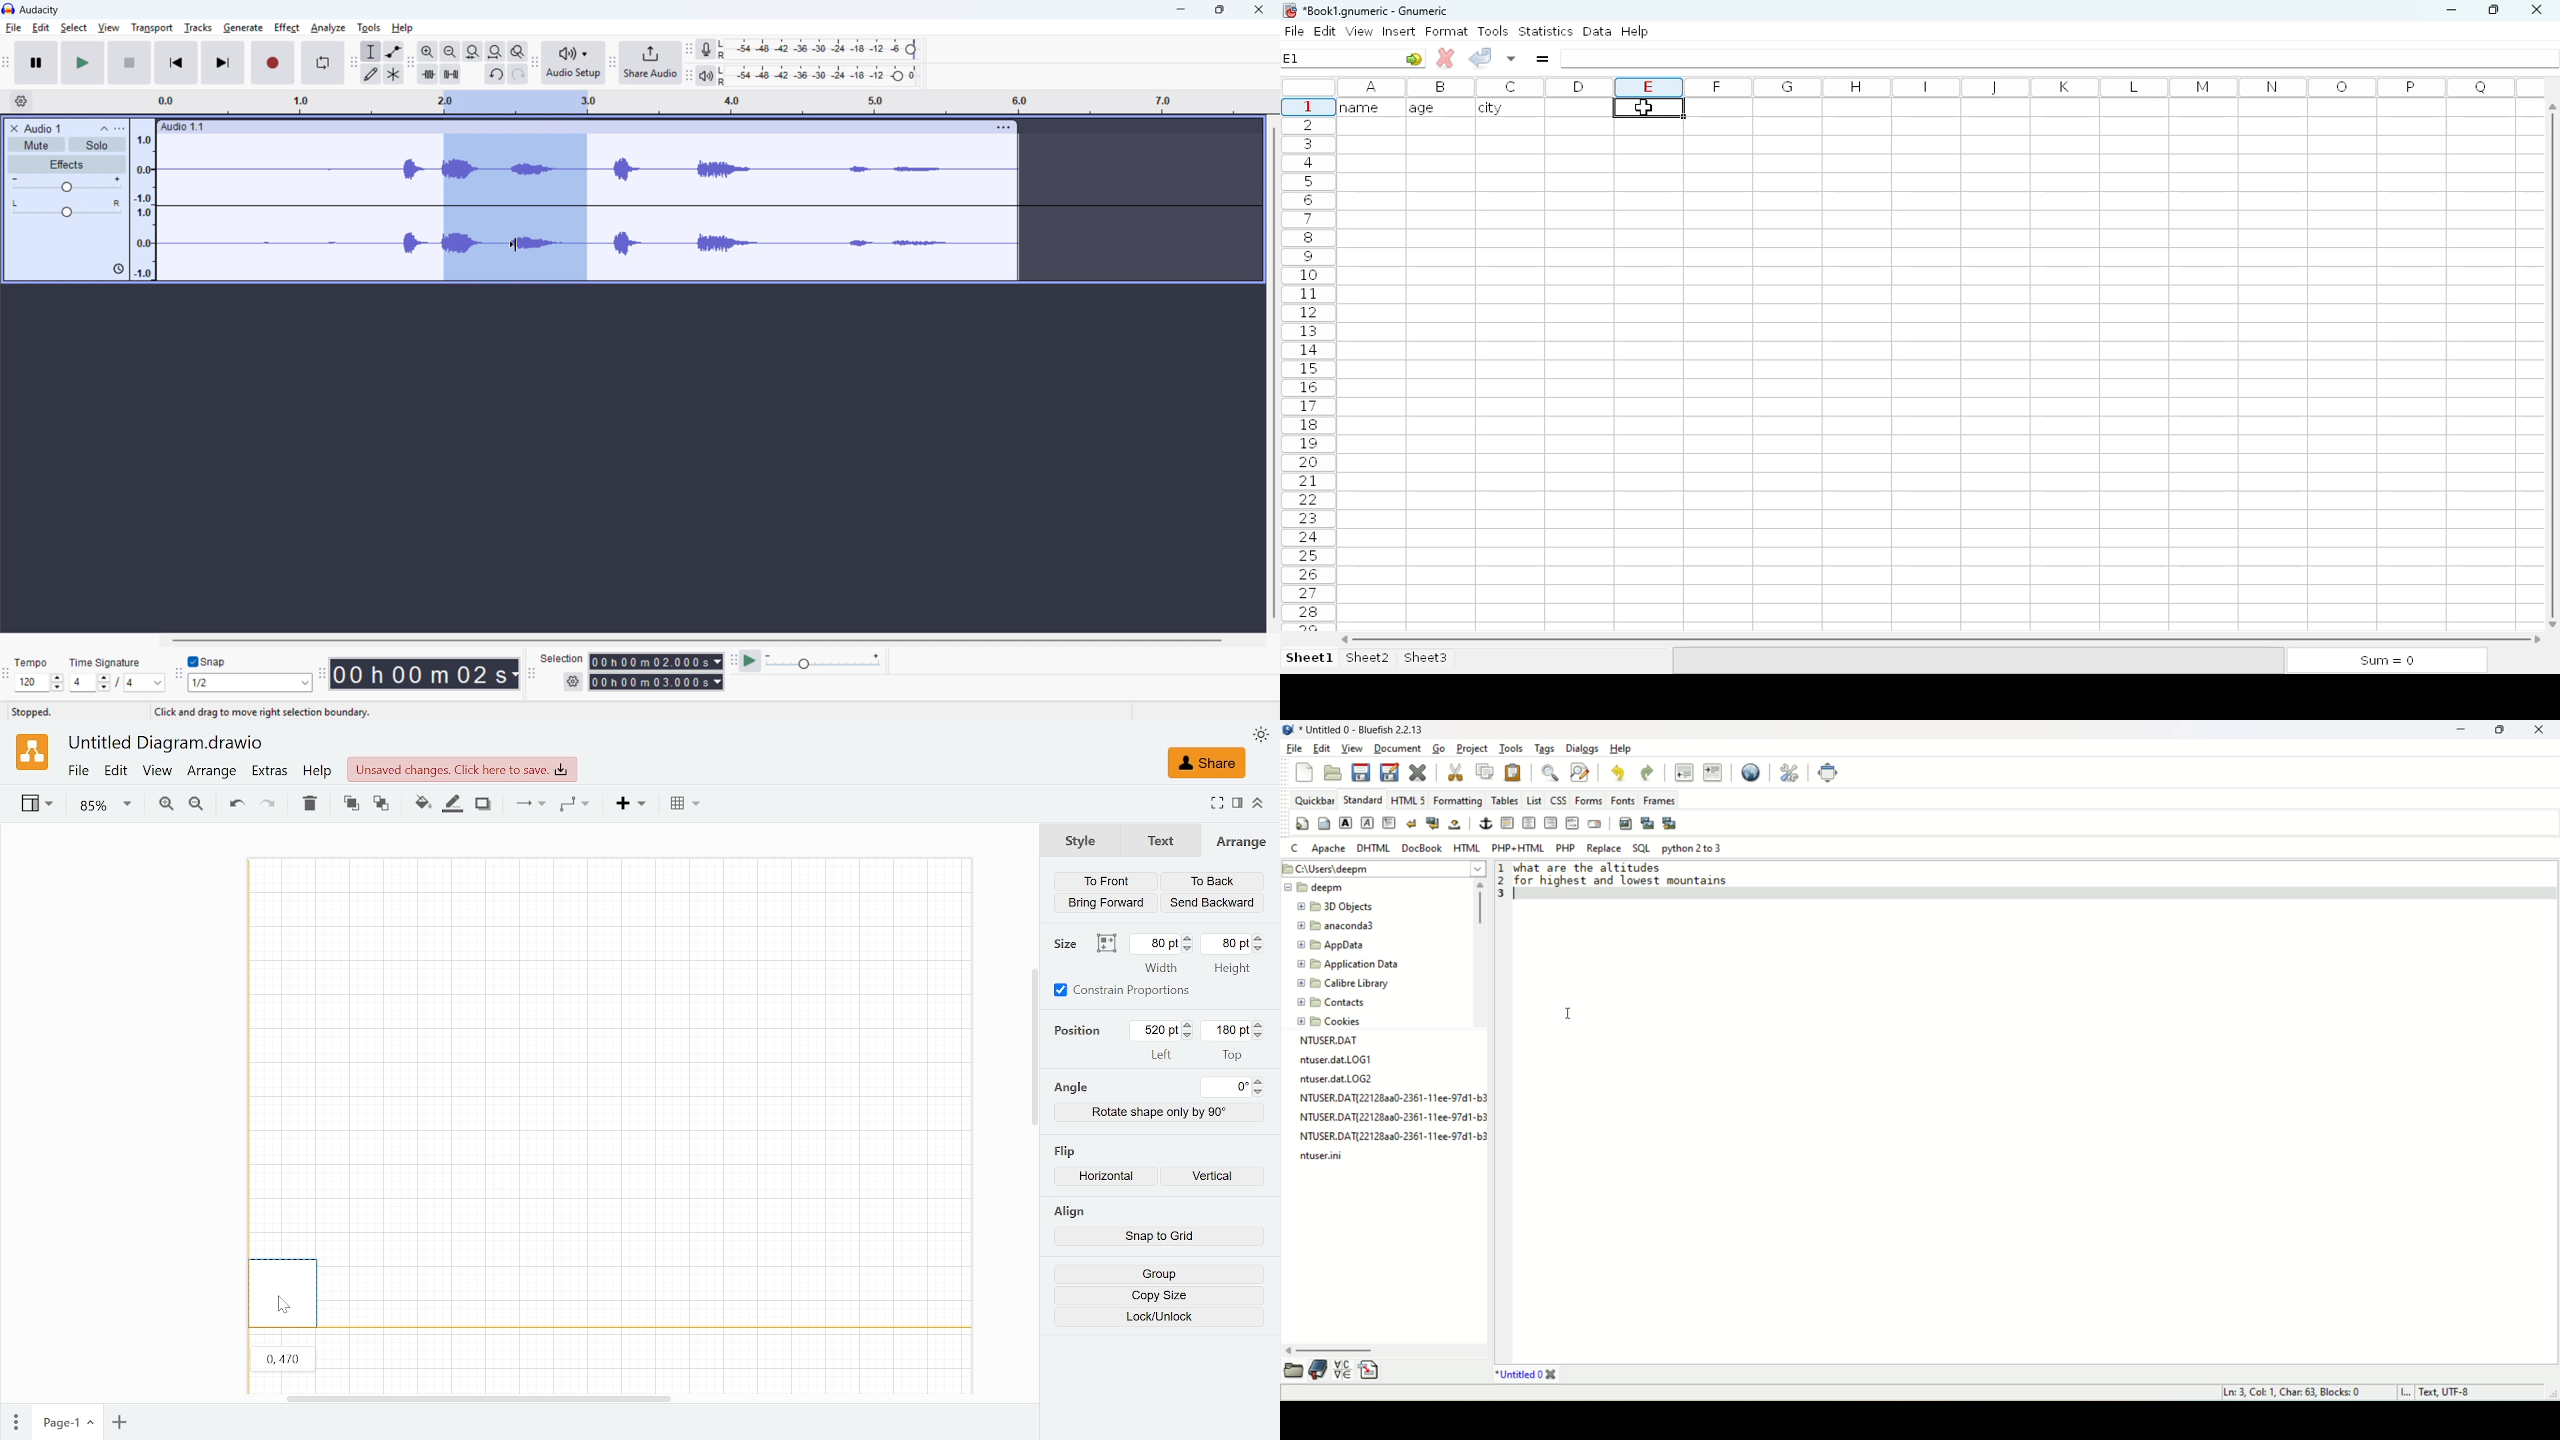  Describe the element at coordinates (402, 27) in the screenshot. I see `help` at that location.